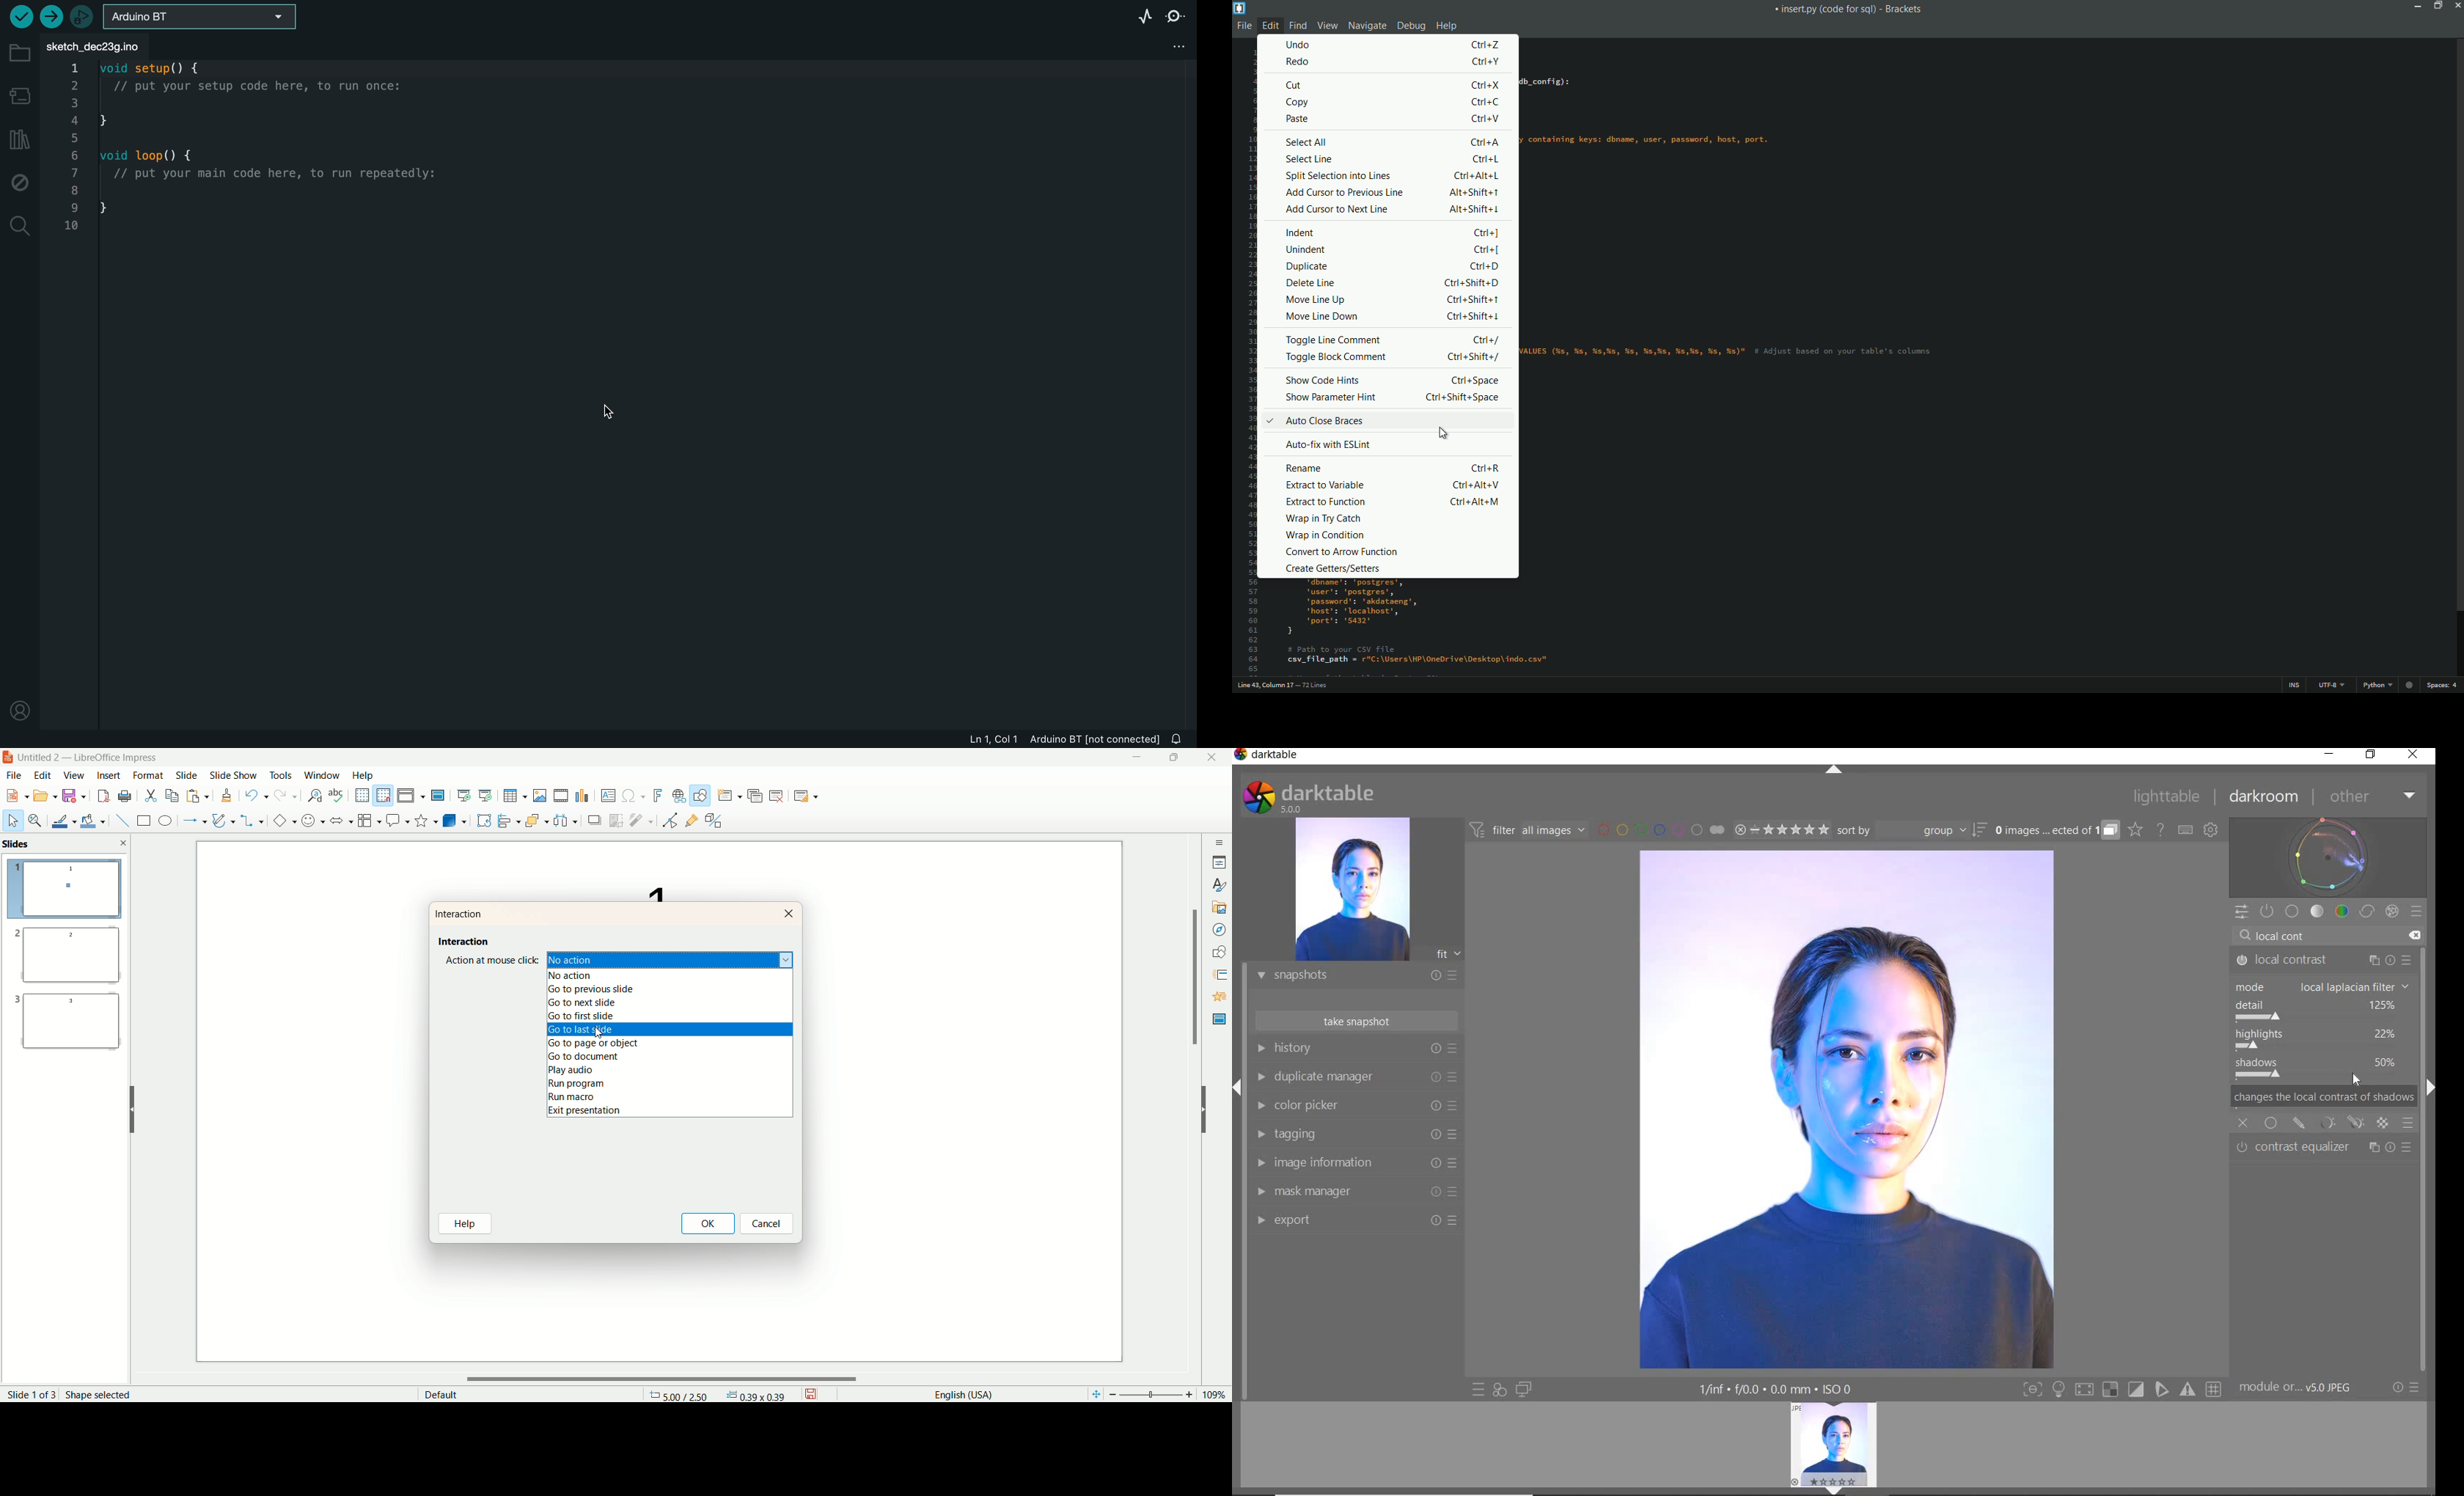 This screenshot has height=1512, width=2464. I want to click on PRESETS, so click(2416, 911).